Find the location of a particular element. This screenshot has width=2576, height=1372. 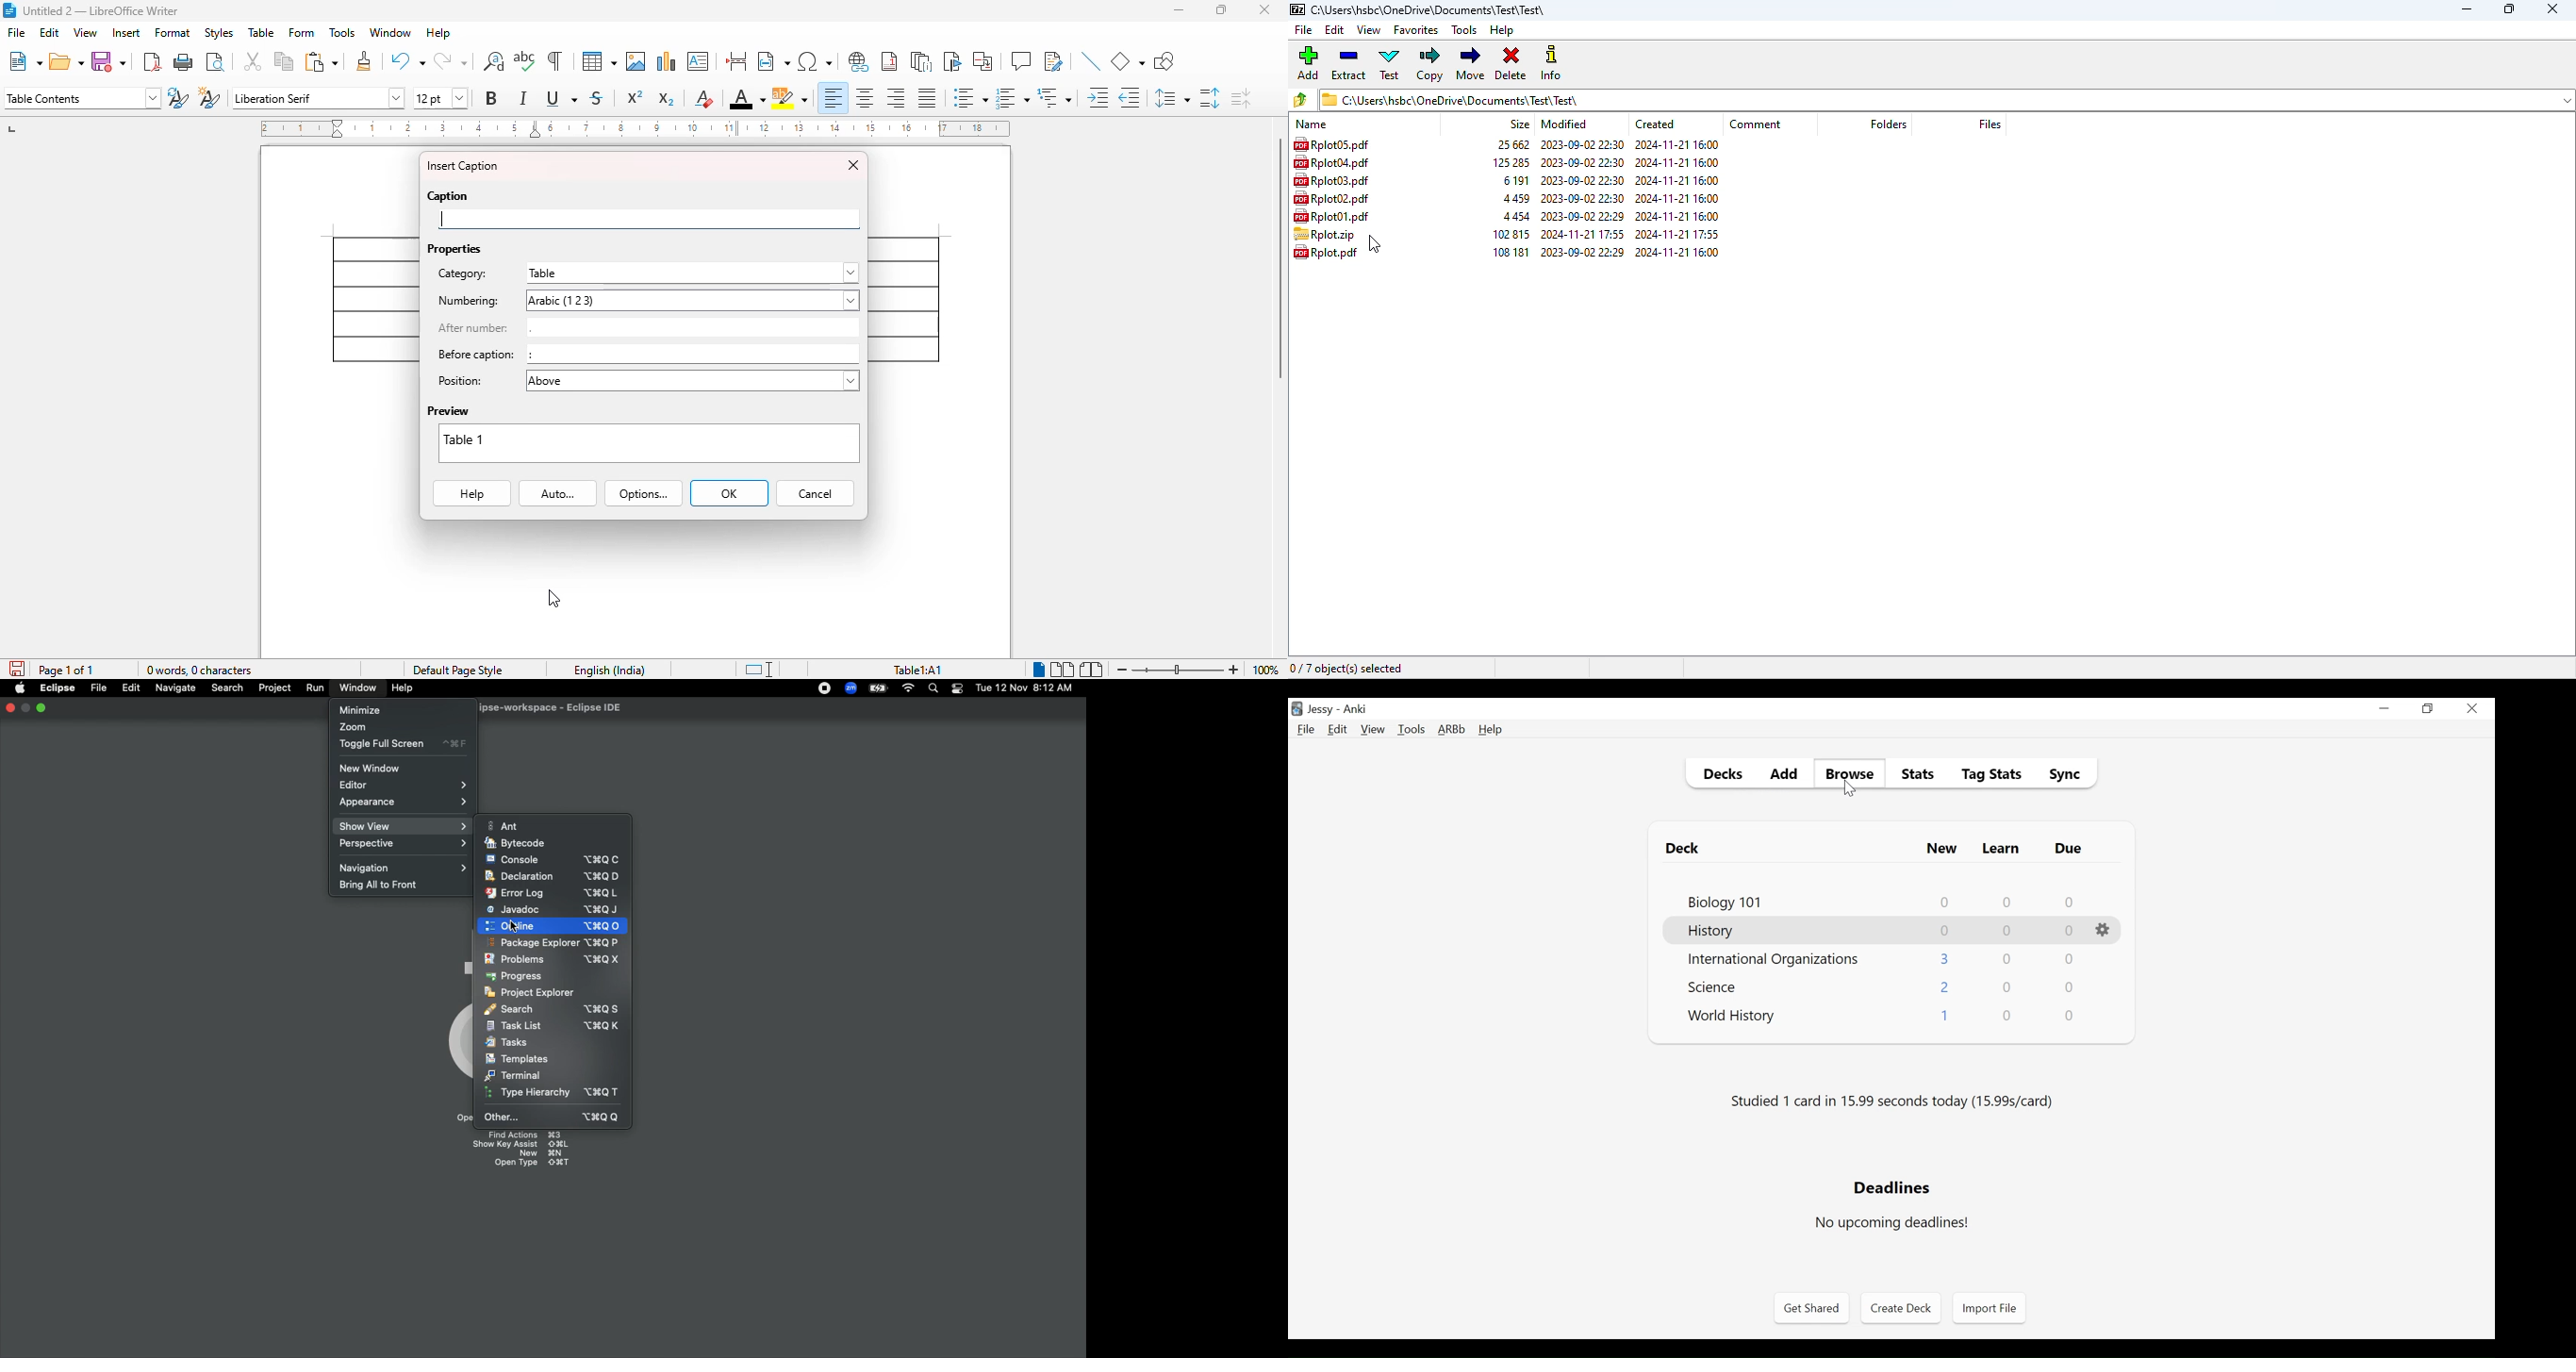

insert chart is located at coordinates (668, 61).